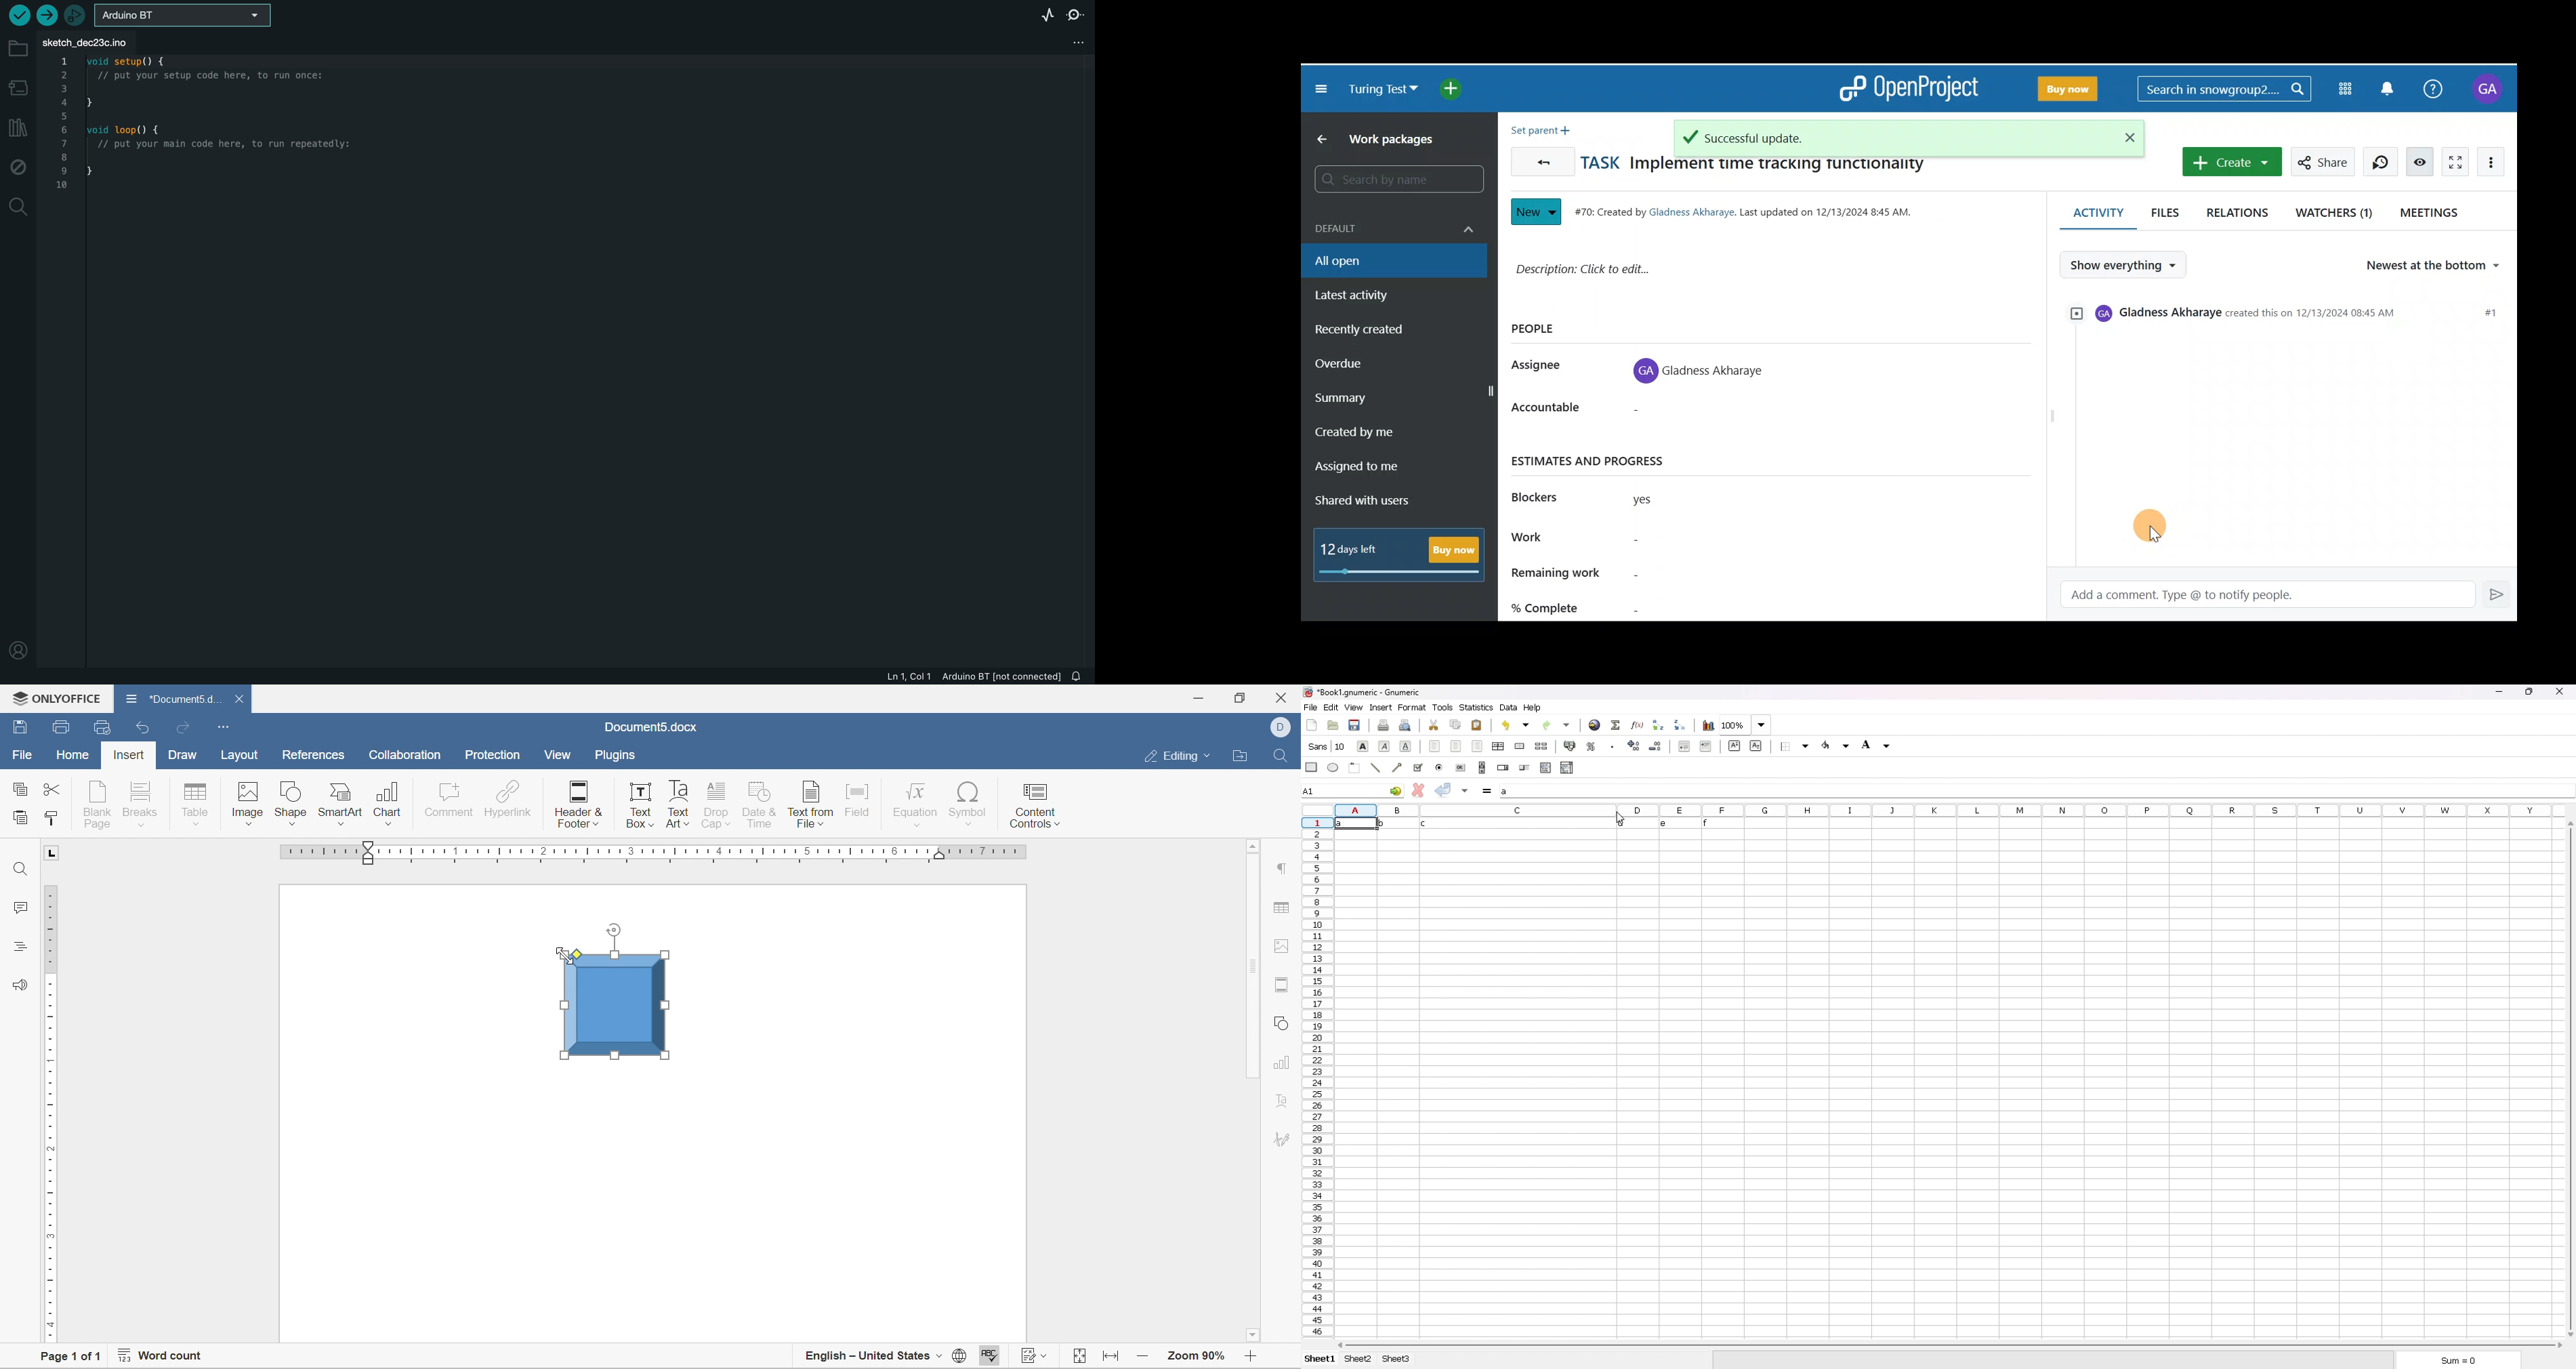  Describe the element at coordinates (1405, 725) in the screenshot. I see `print preview` at that location.